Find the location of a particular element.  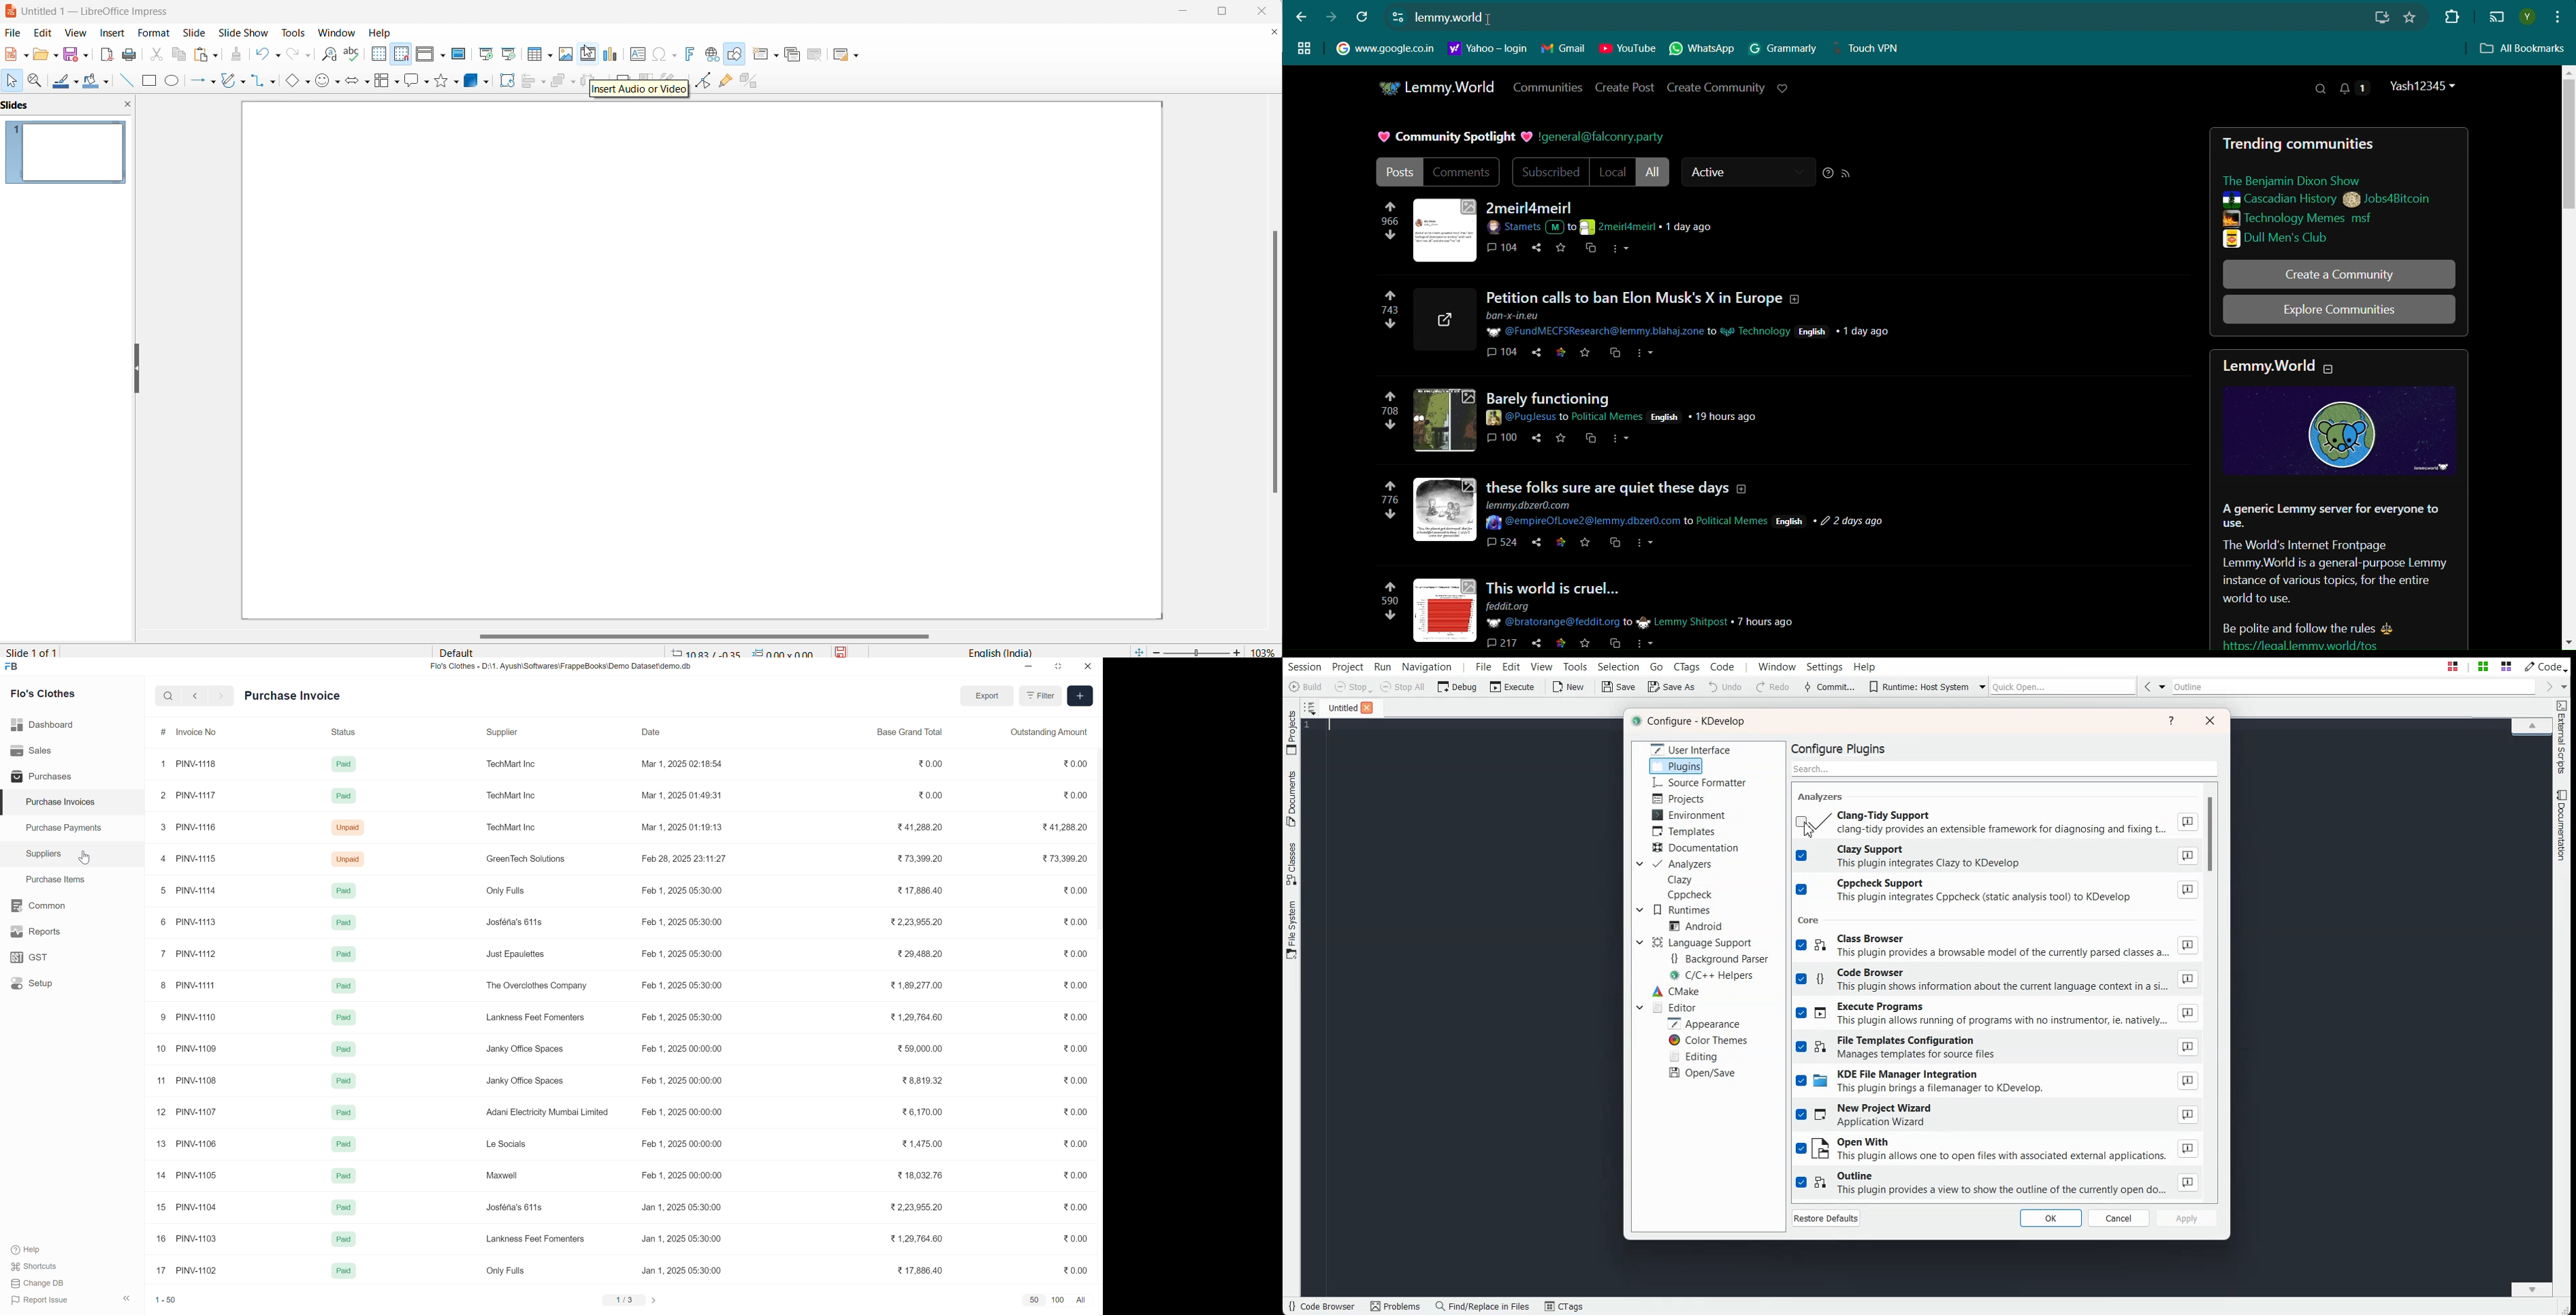

paste options is located at coordinates (217, 55).